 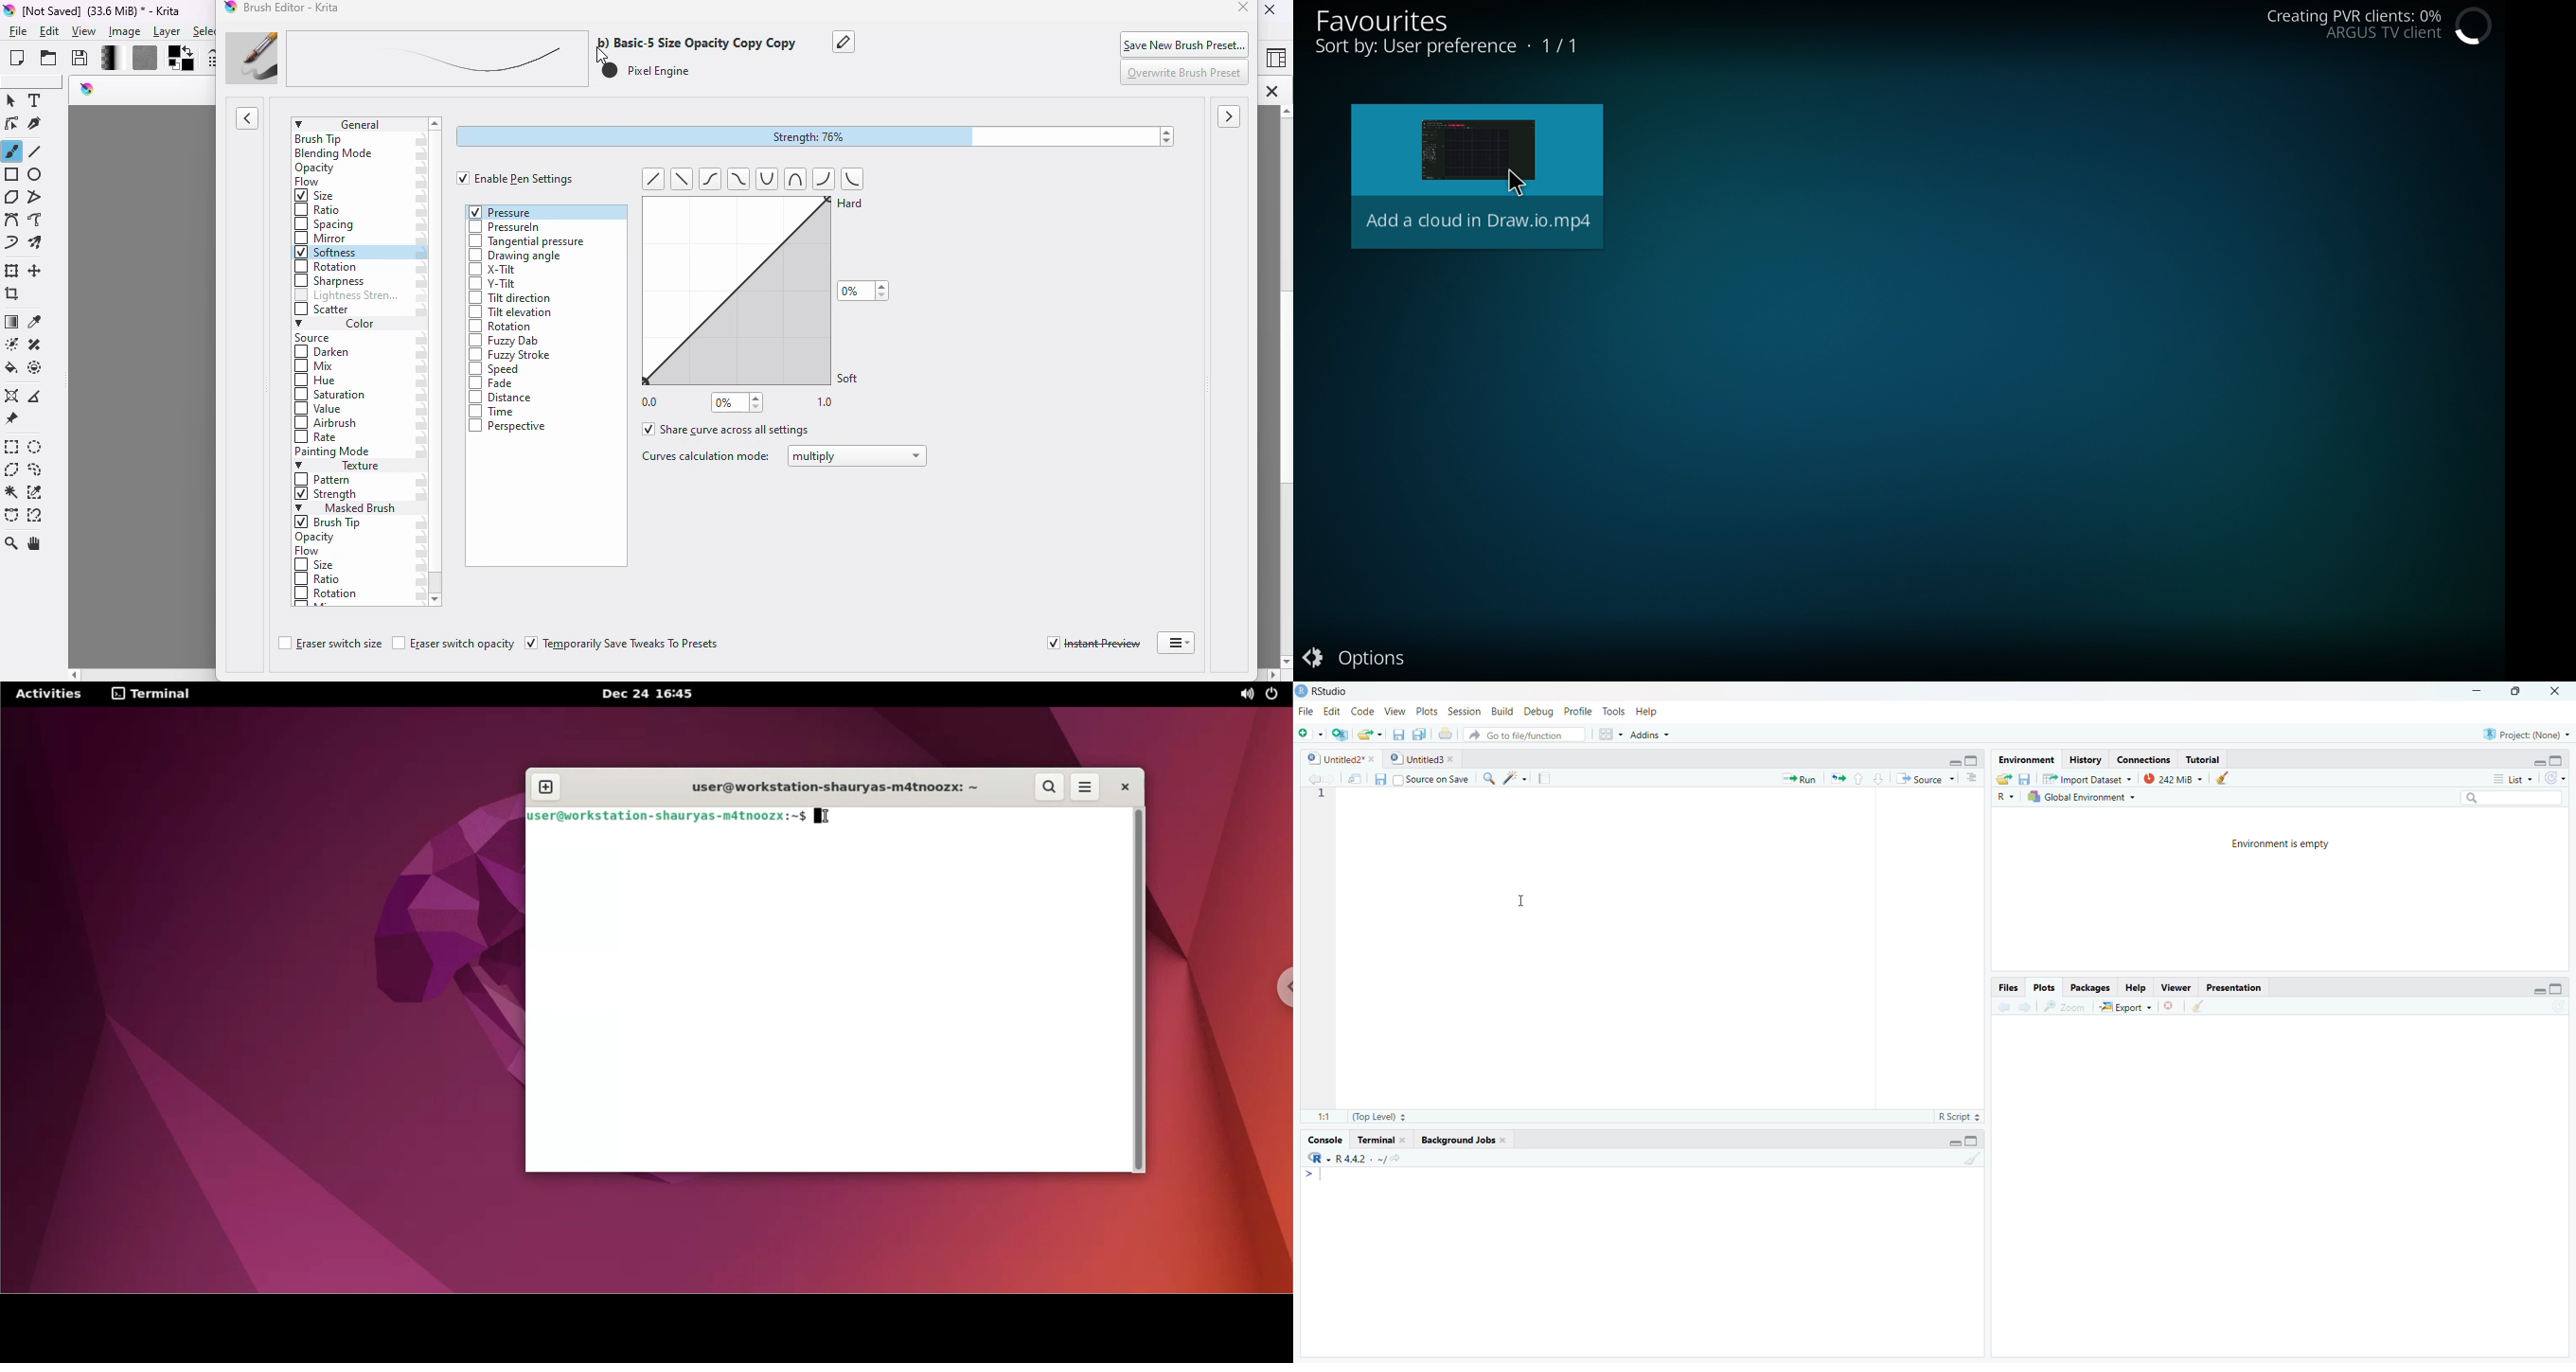 I want to click on draw a gradient, so click(x=12, y=323).